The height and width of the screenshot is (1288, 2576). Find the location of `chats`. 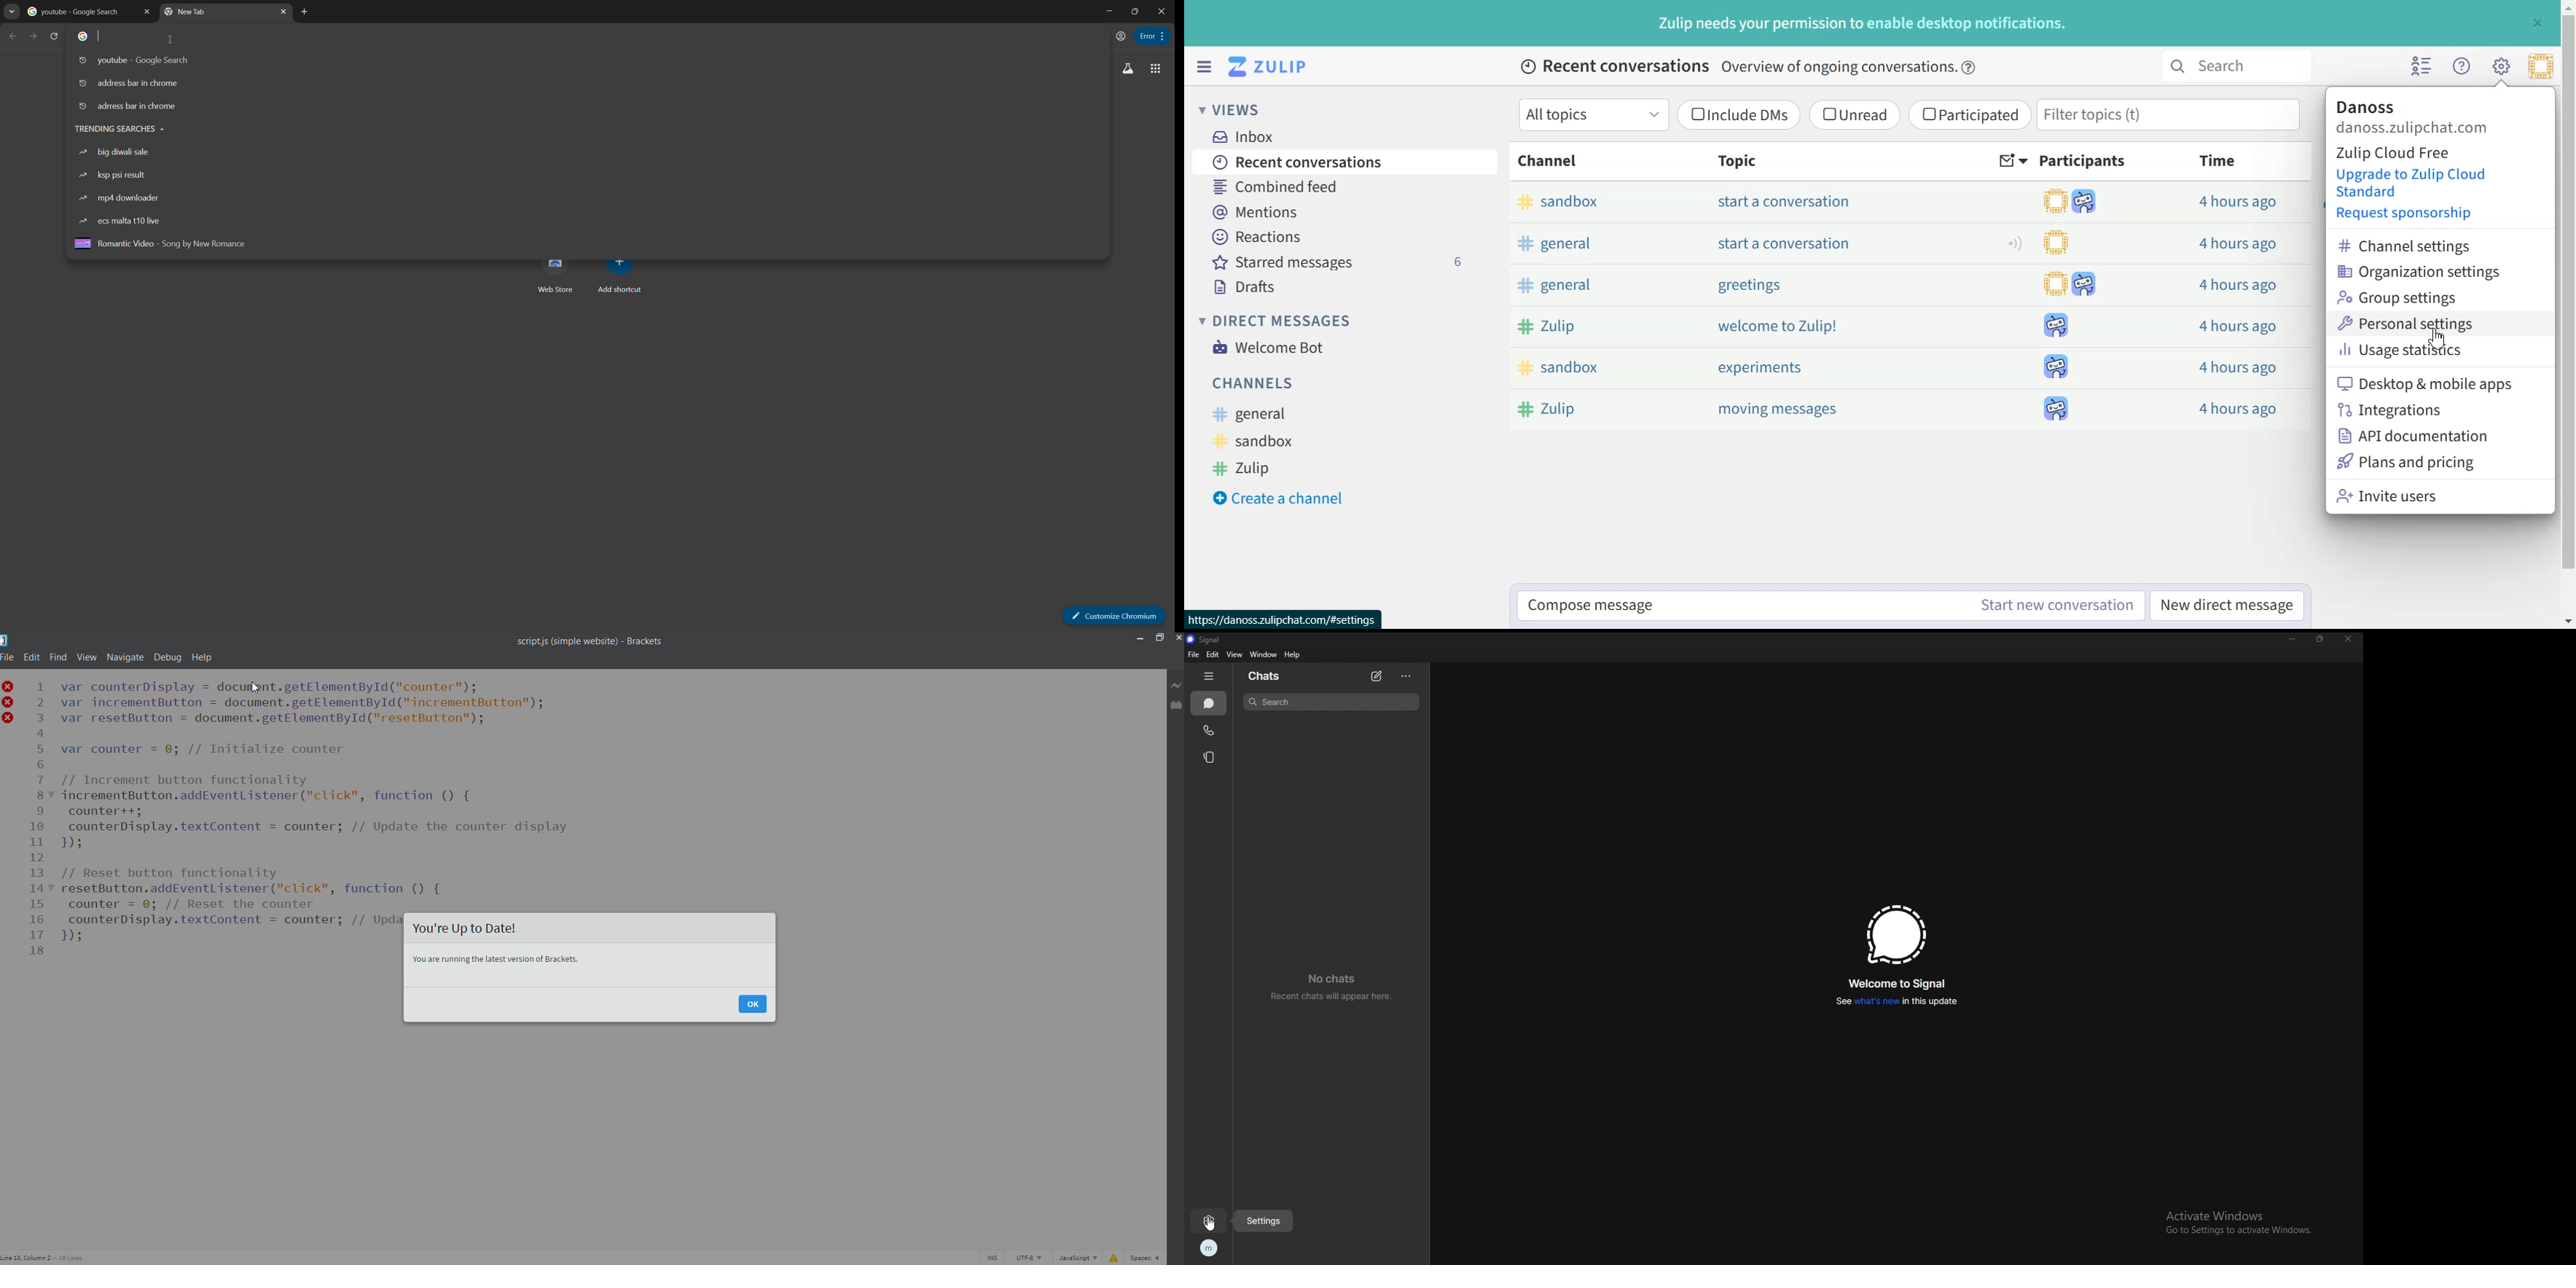

chats is located at coordinates (1209, 704).